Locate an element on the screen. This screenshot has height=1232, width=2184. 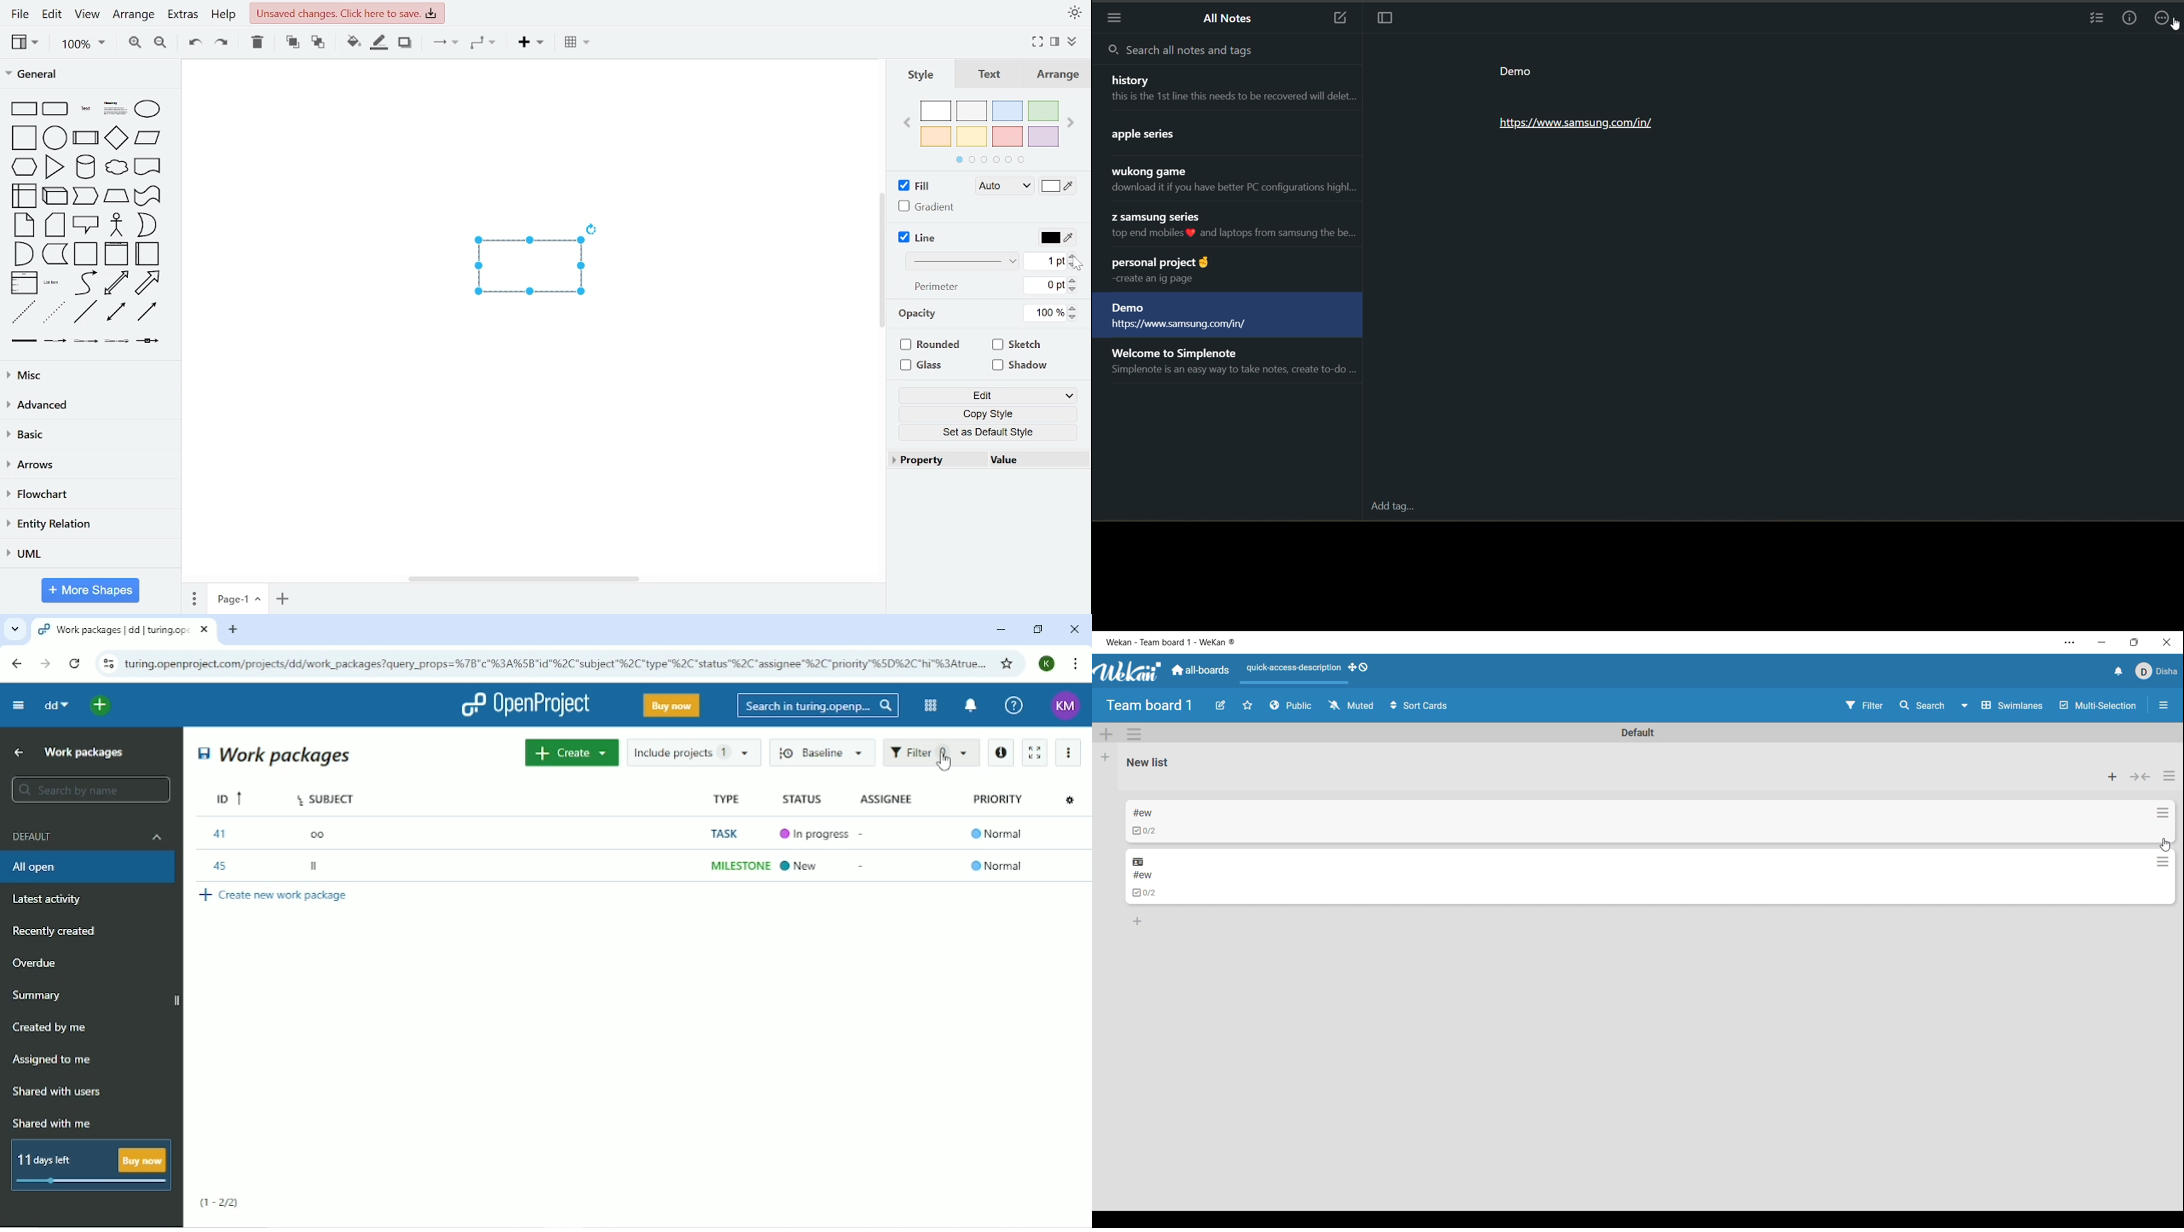
previous is located at coordinates (910, 125).